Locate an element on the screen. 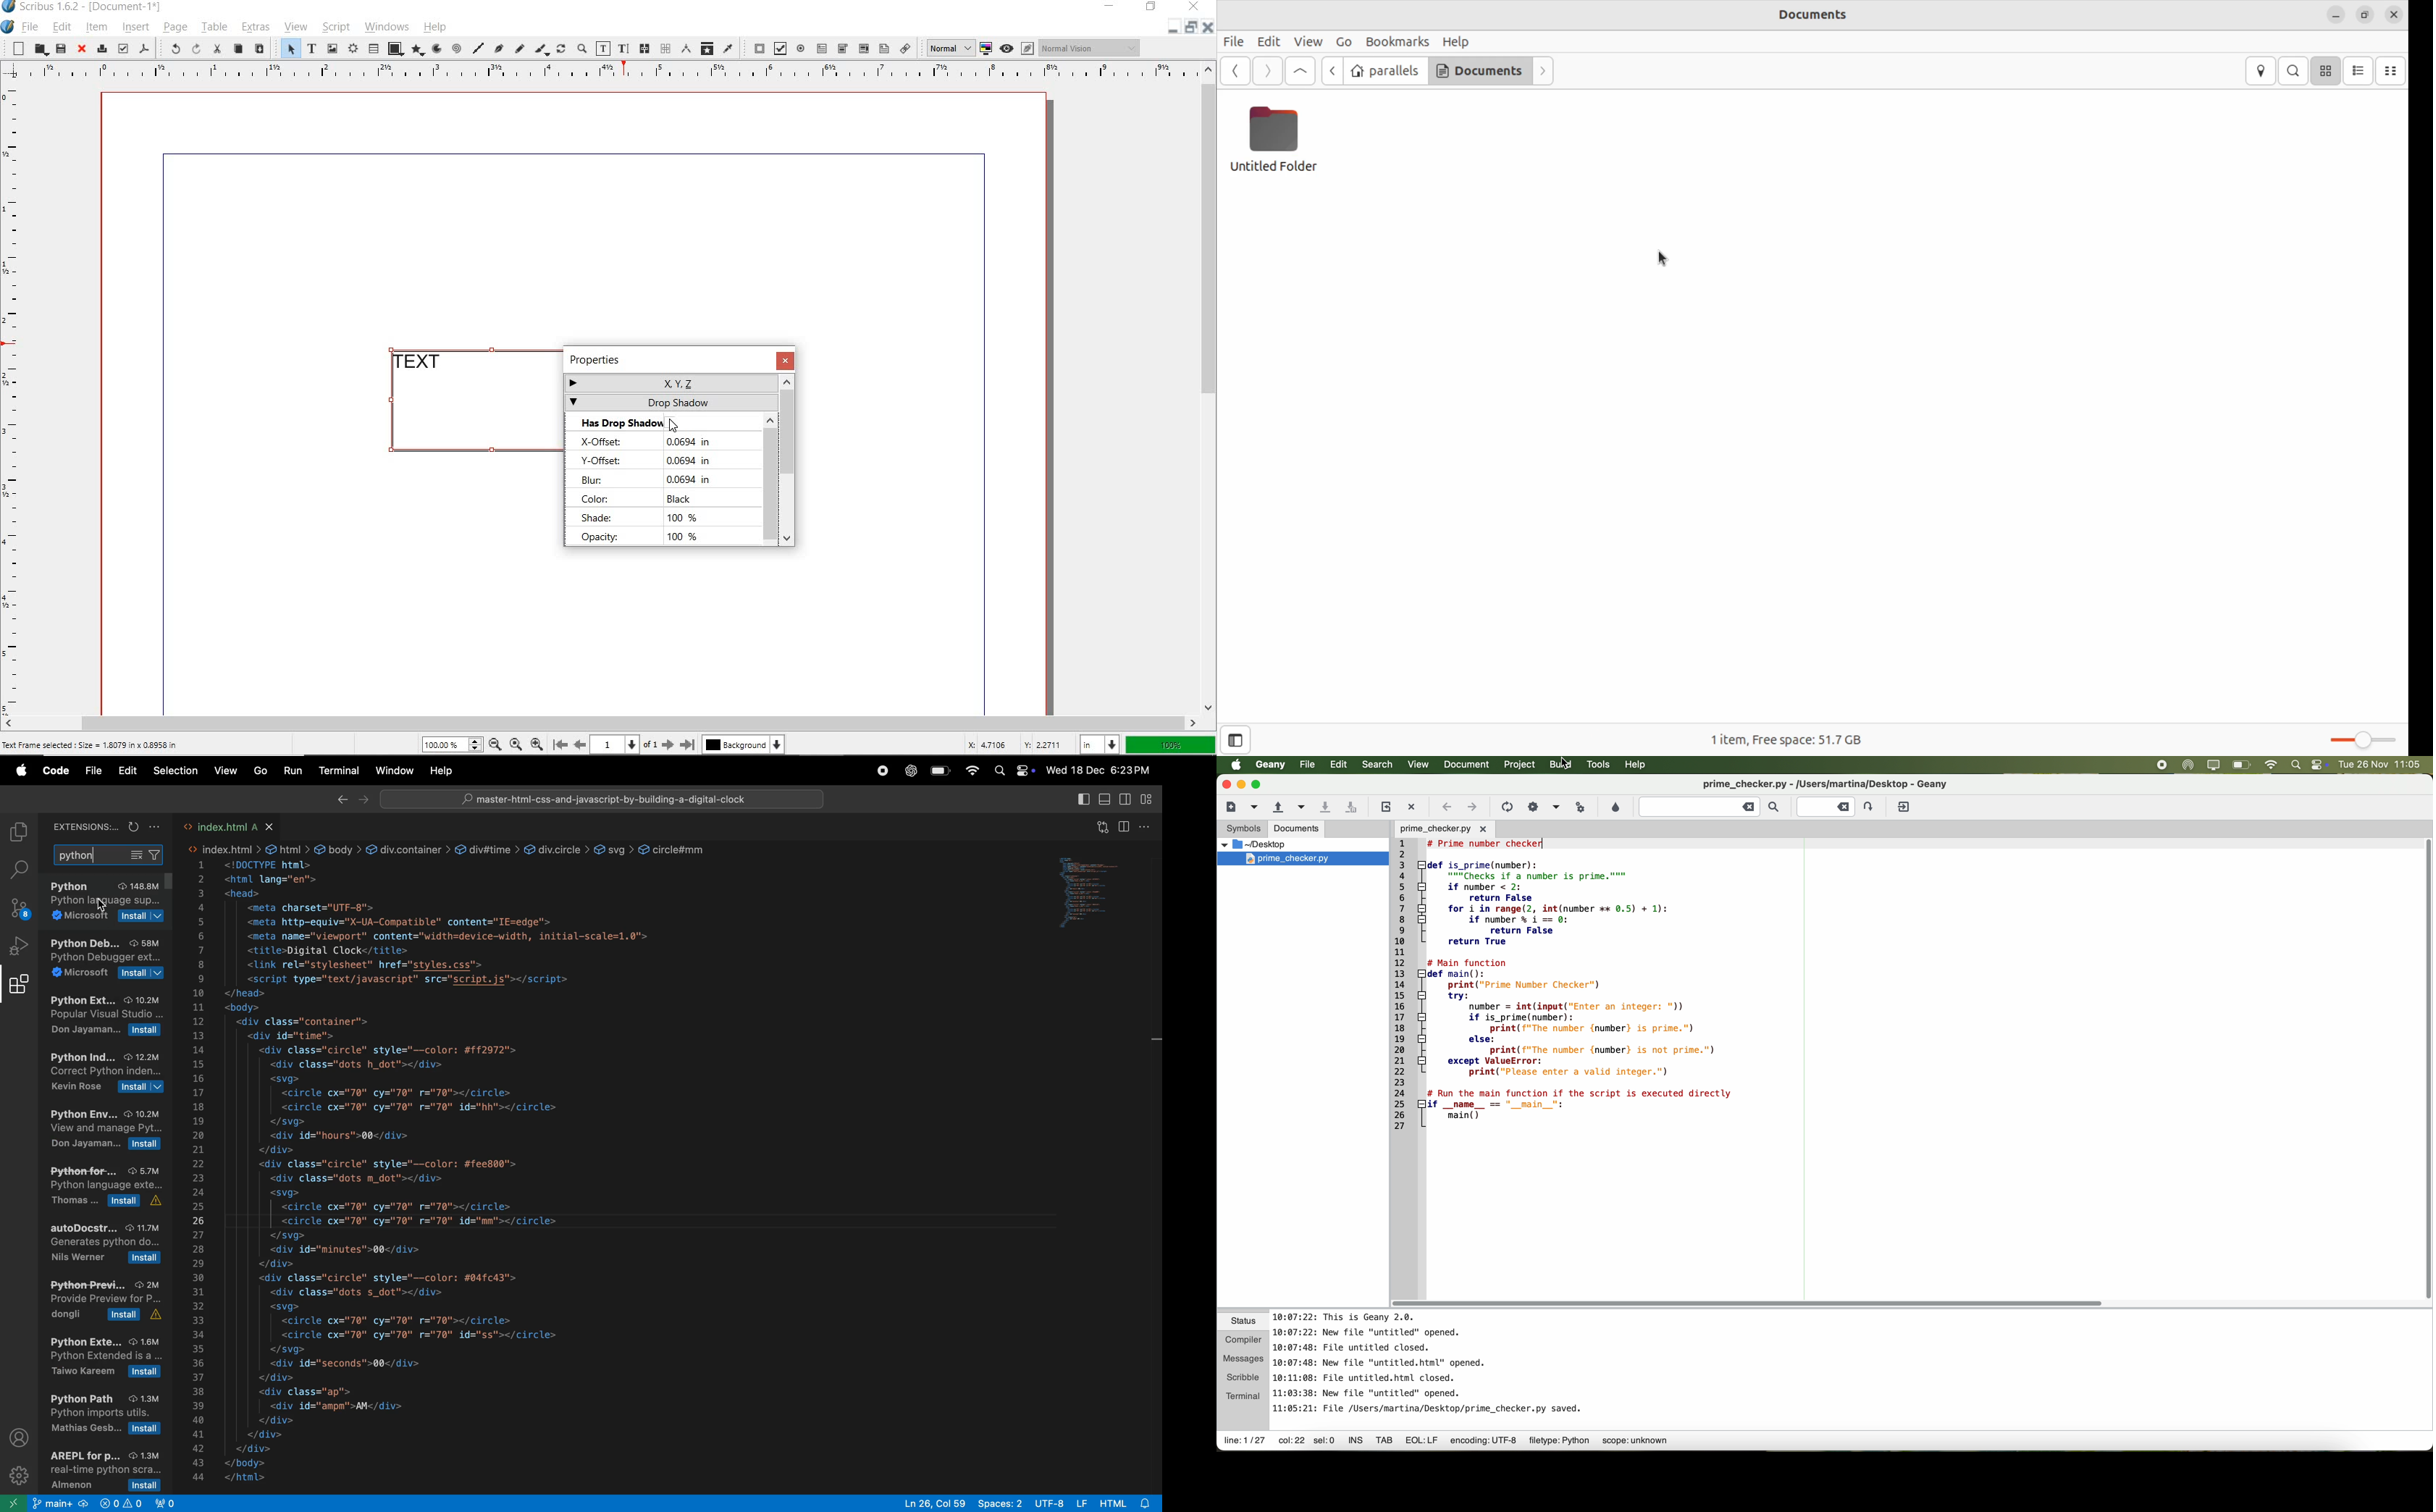 Image resolution: width=2436 pixels, height=1512 pixels. close the current file is located at coordinates (1413, 805).